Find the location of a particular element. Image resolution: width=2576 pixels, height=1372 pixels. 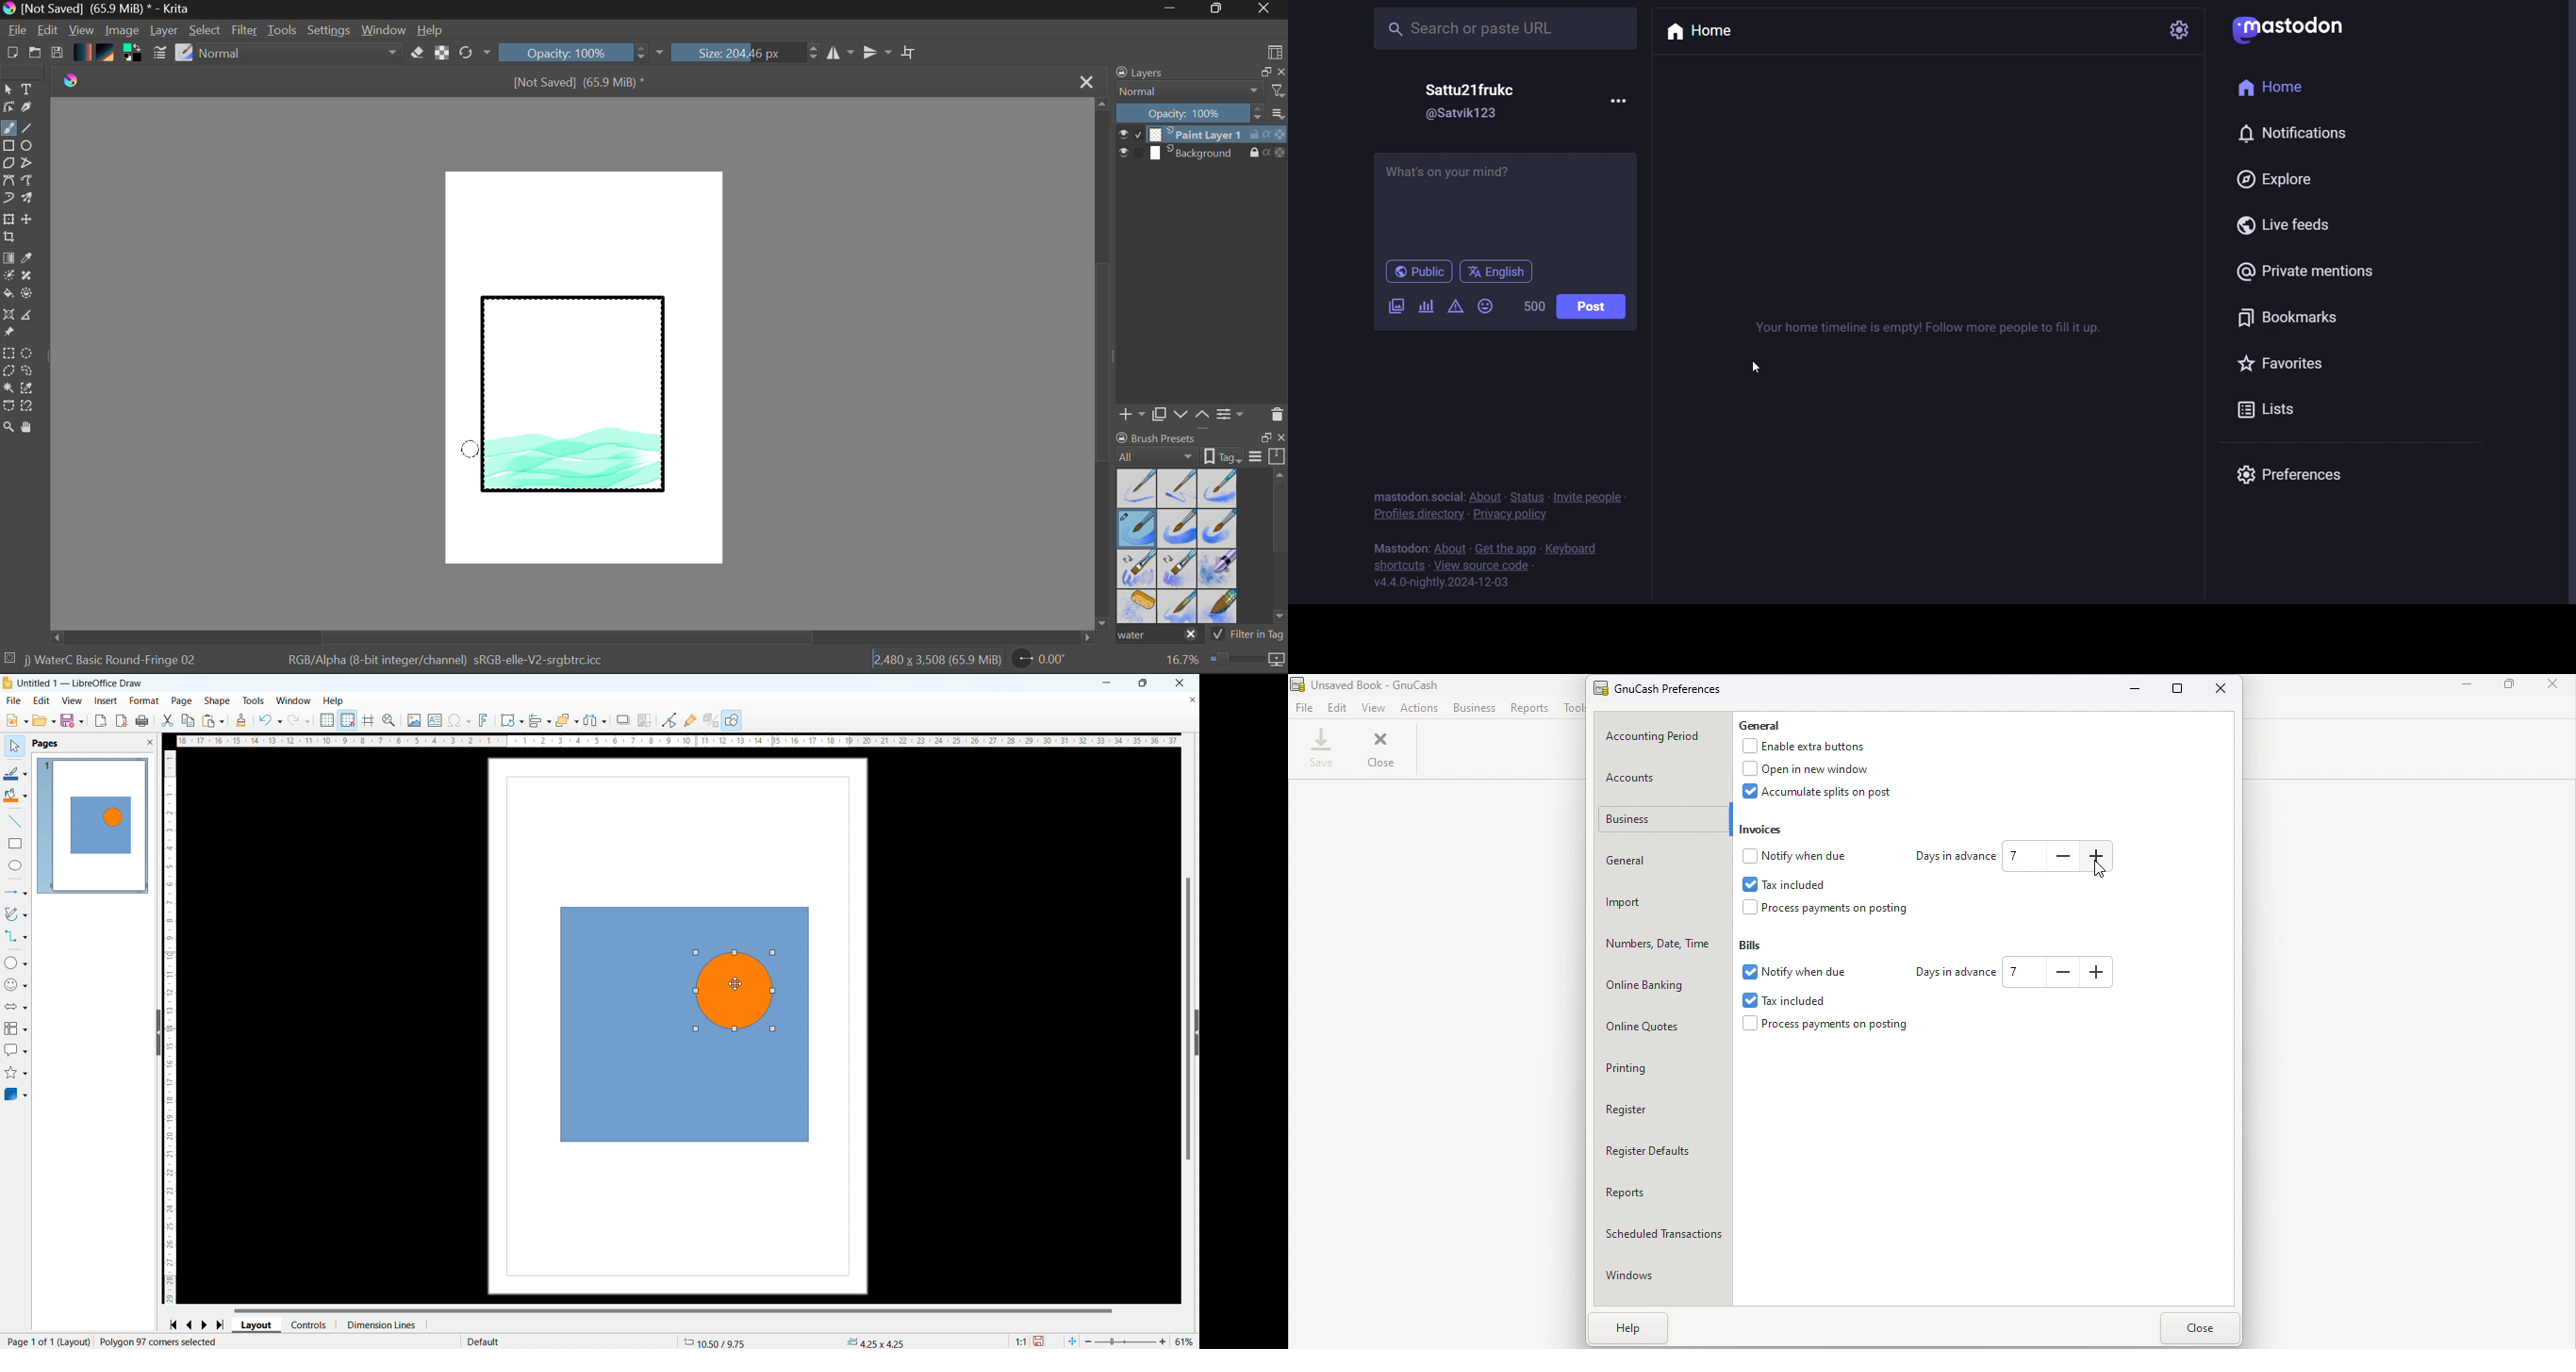

notification is located at coordinates (2298, 132).